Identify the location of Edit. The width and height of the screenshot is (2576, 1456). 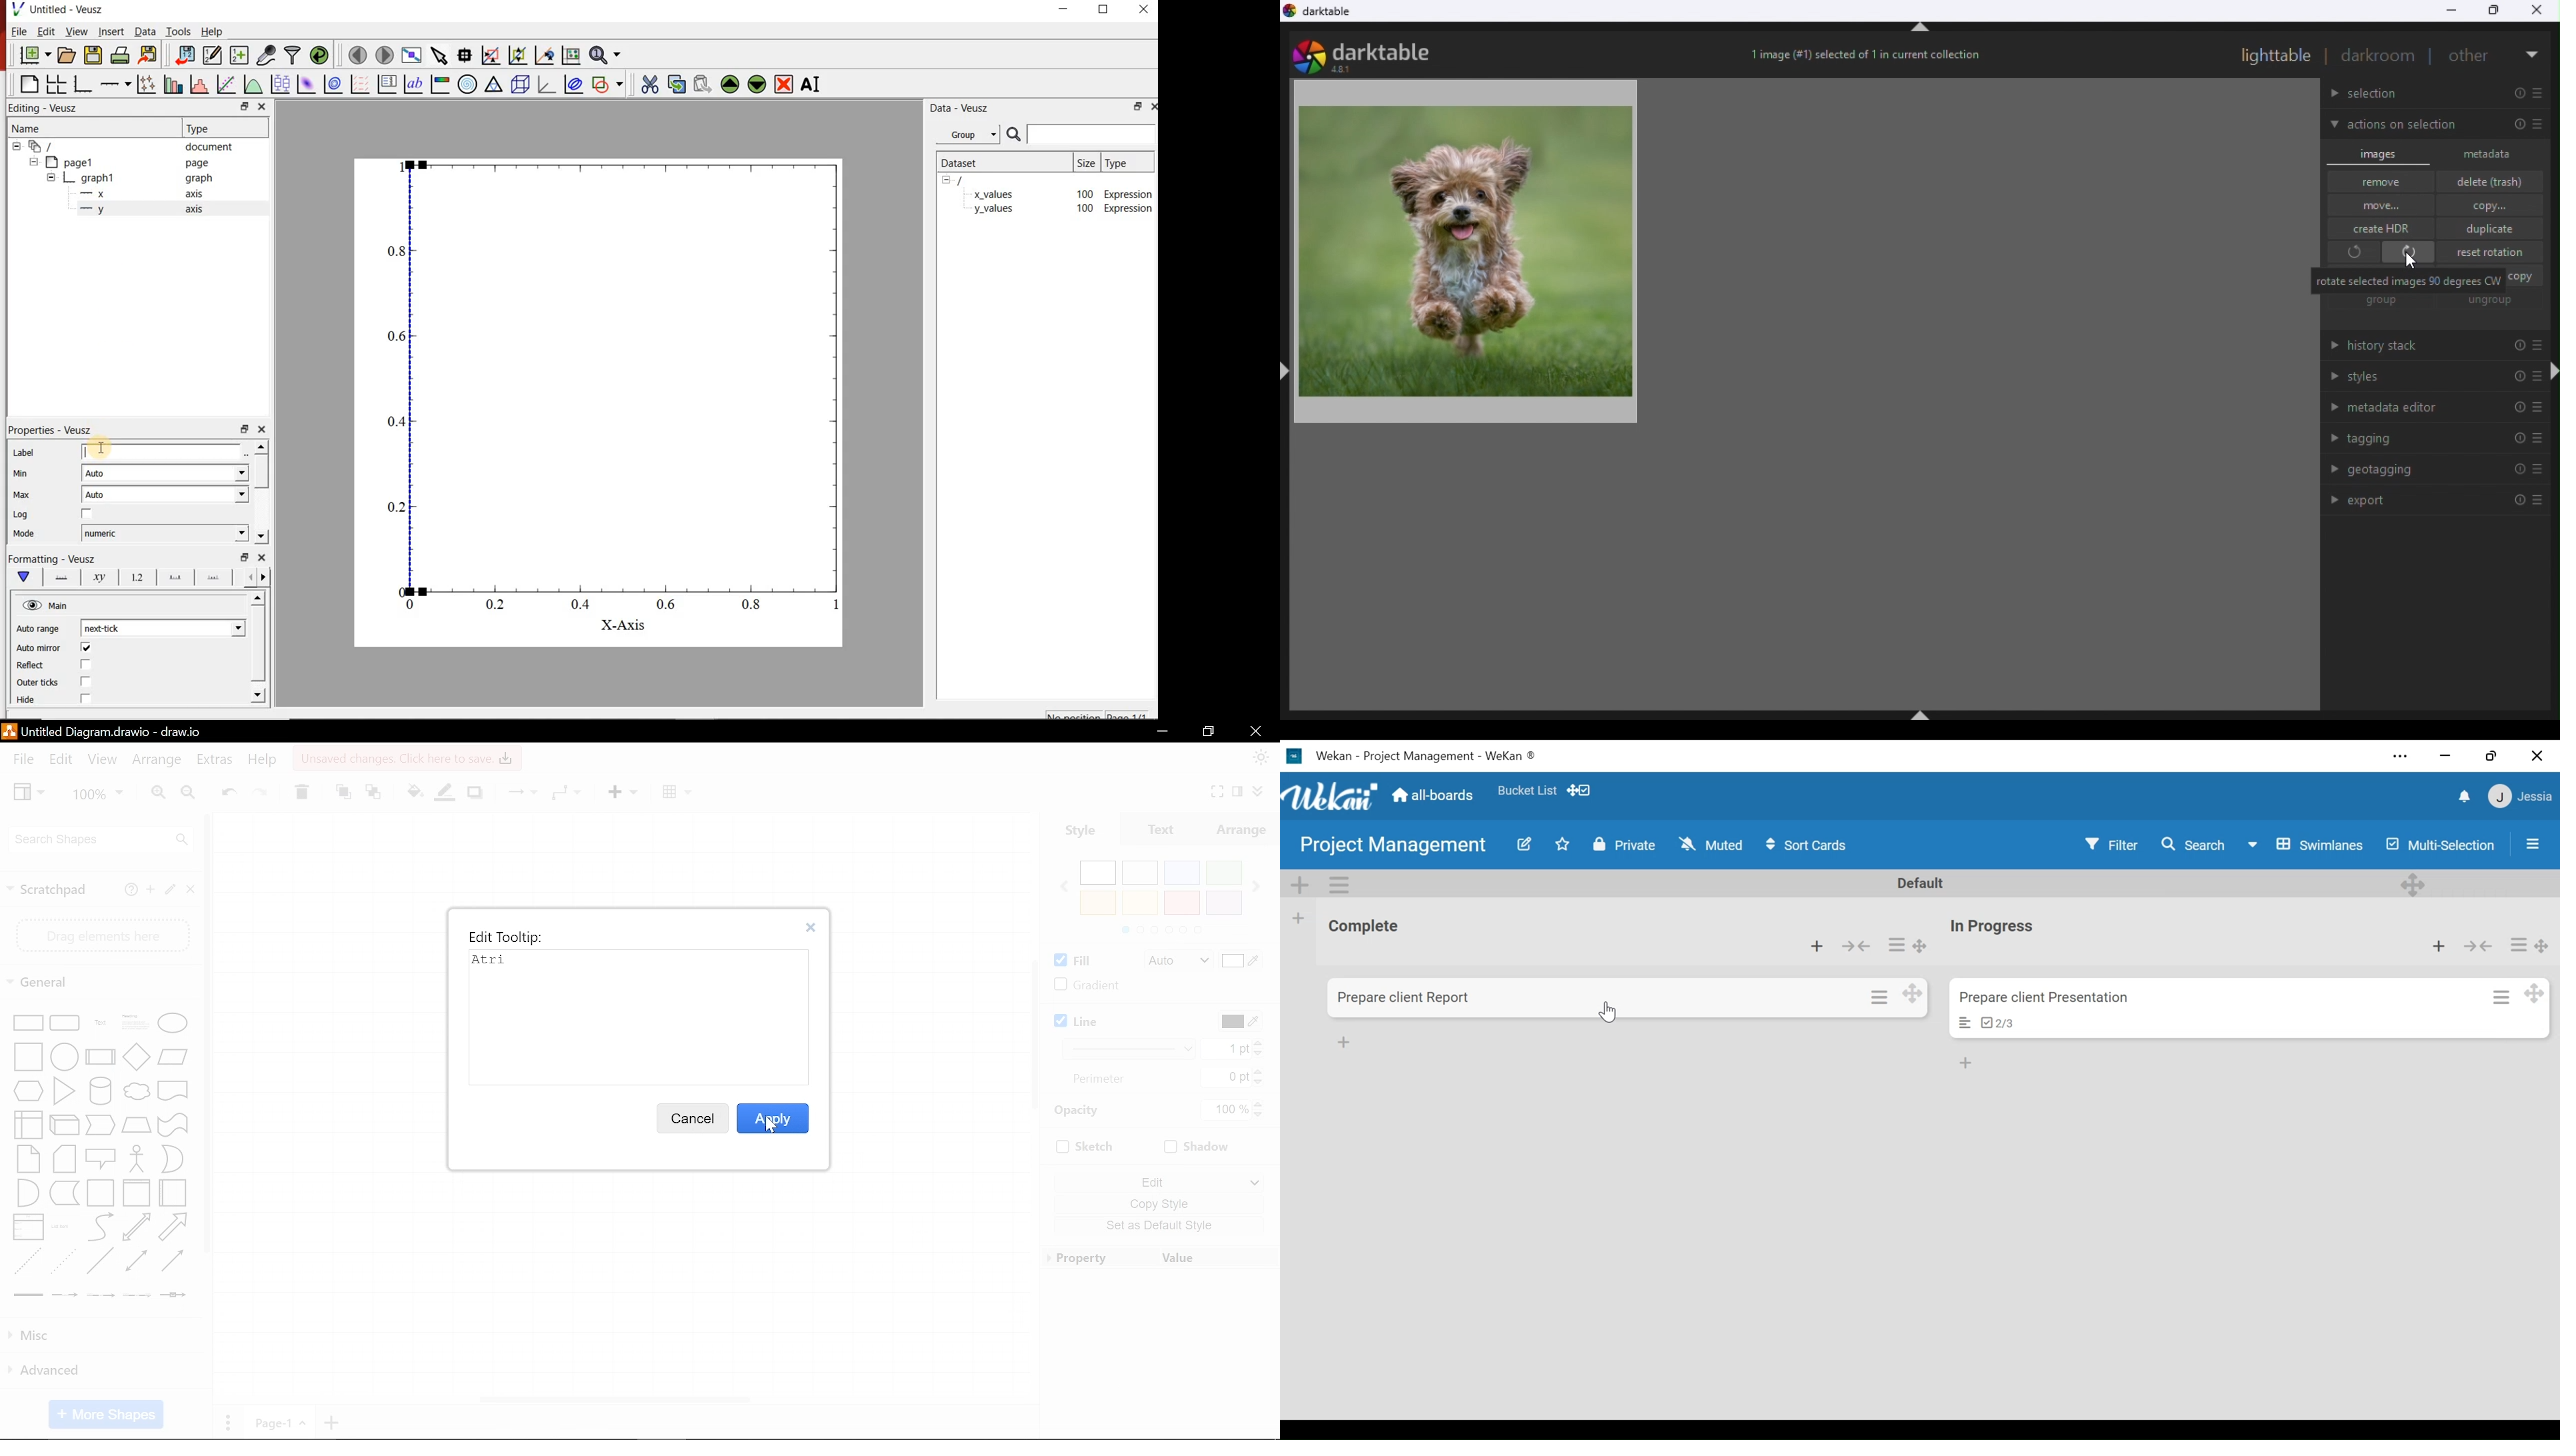
(1525, 845).